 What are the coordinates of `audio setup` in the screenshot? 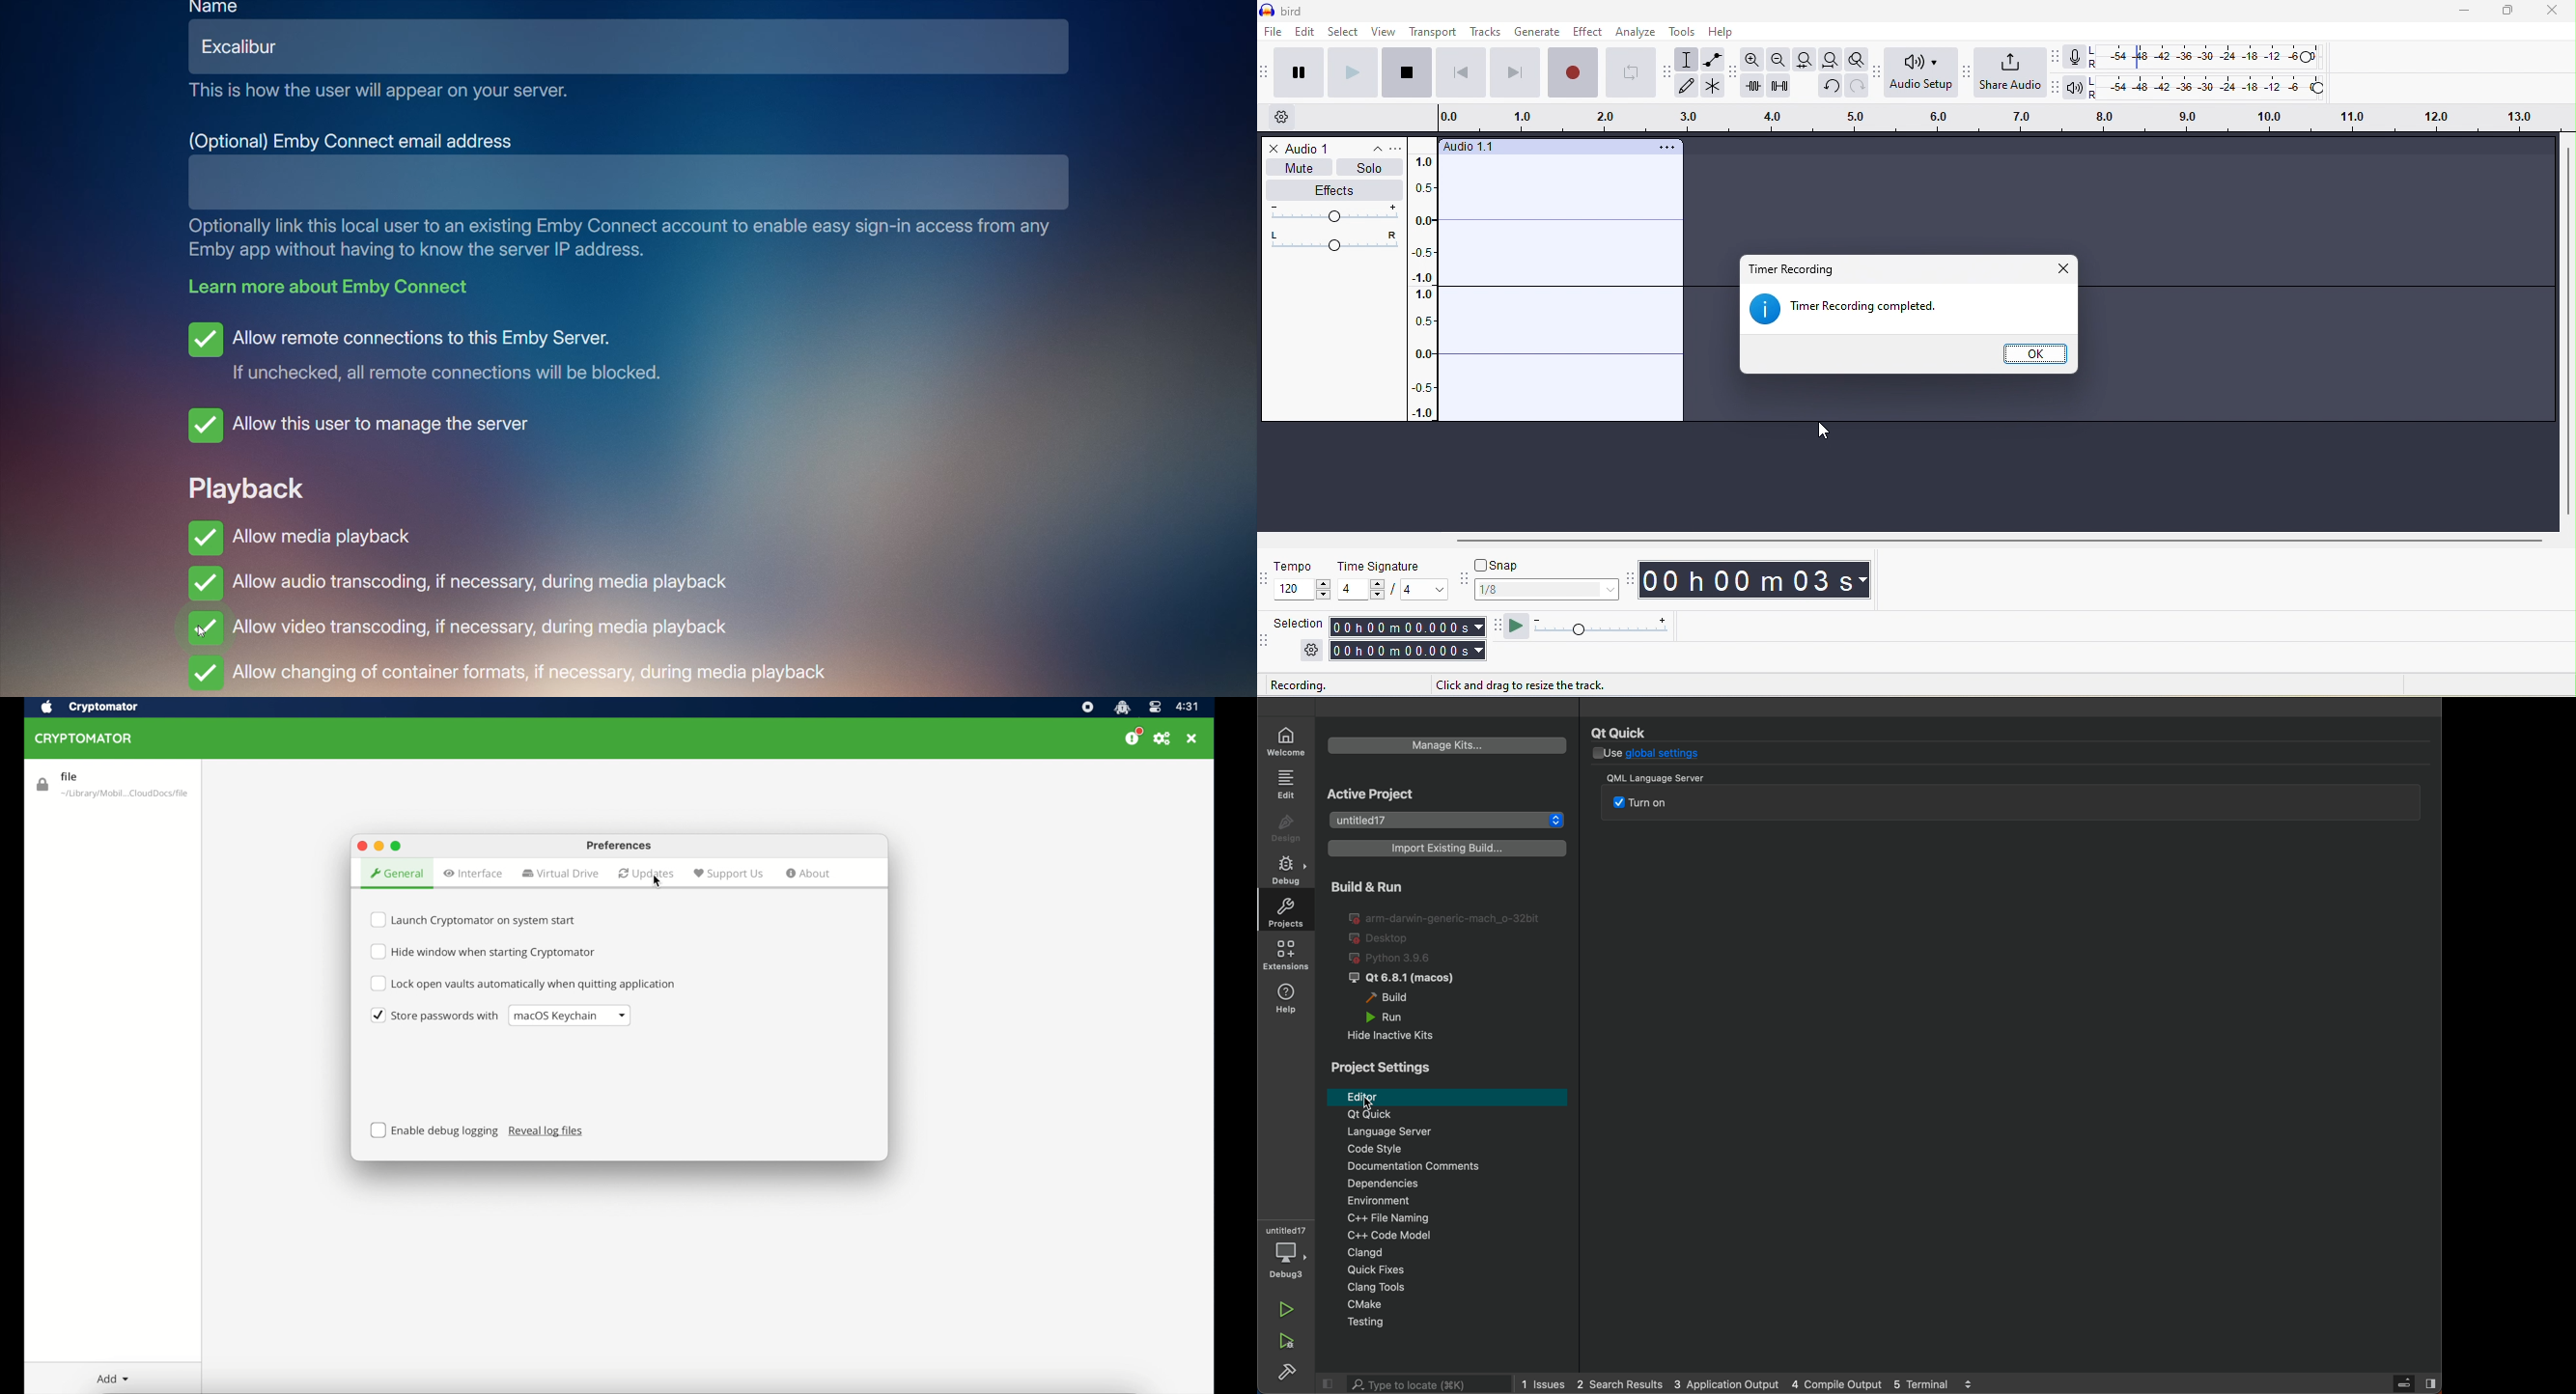 It's located at (1922, 73).